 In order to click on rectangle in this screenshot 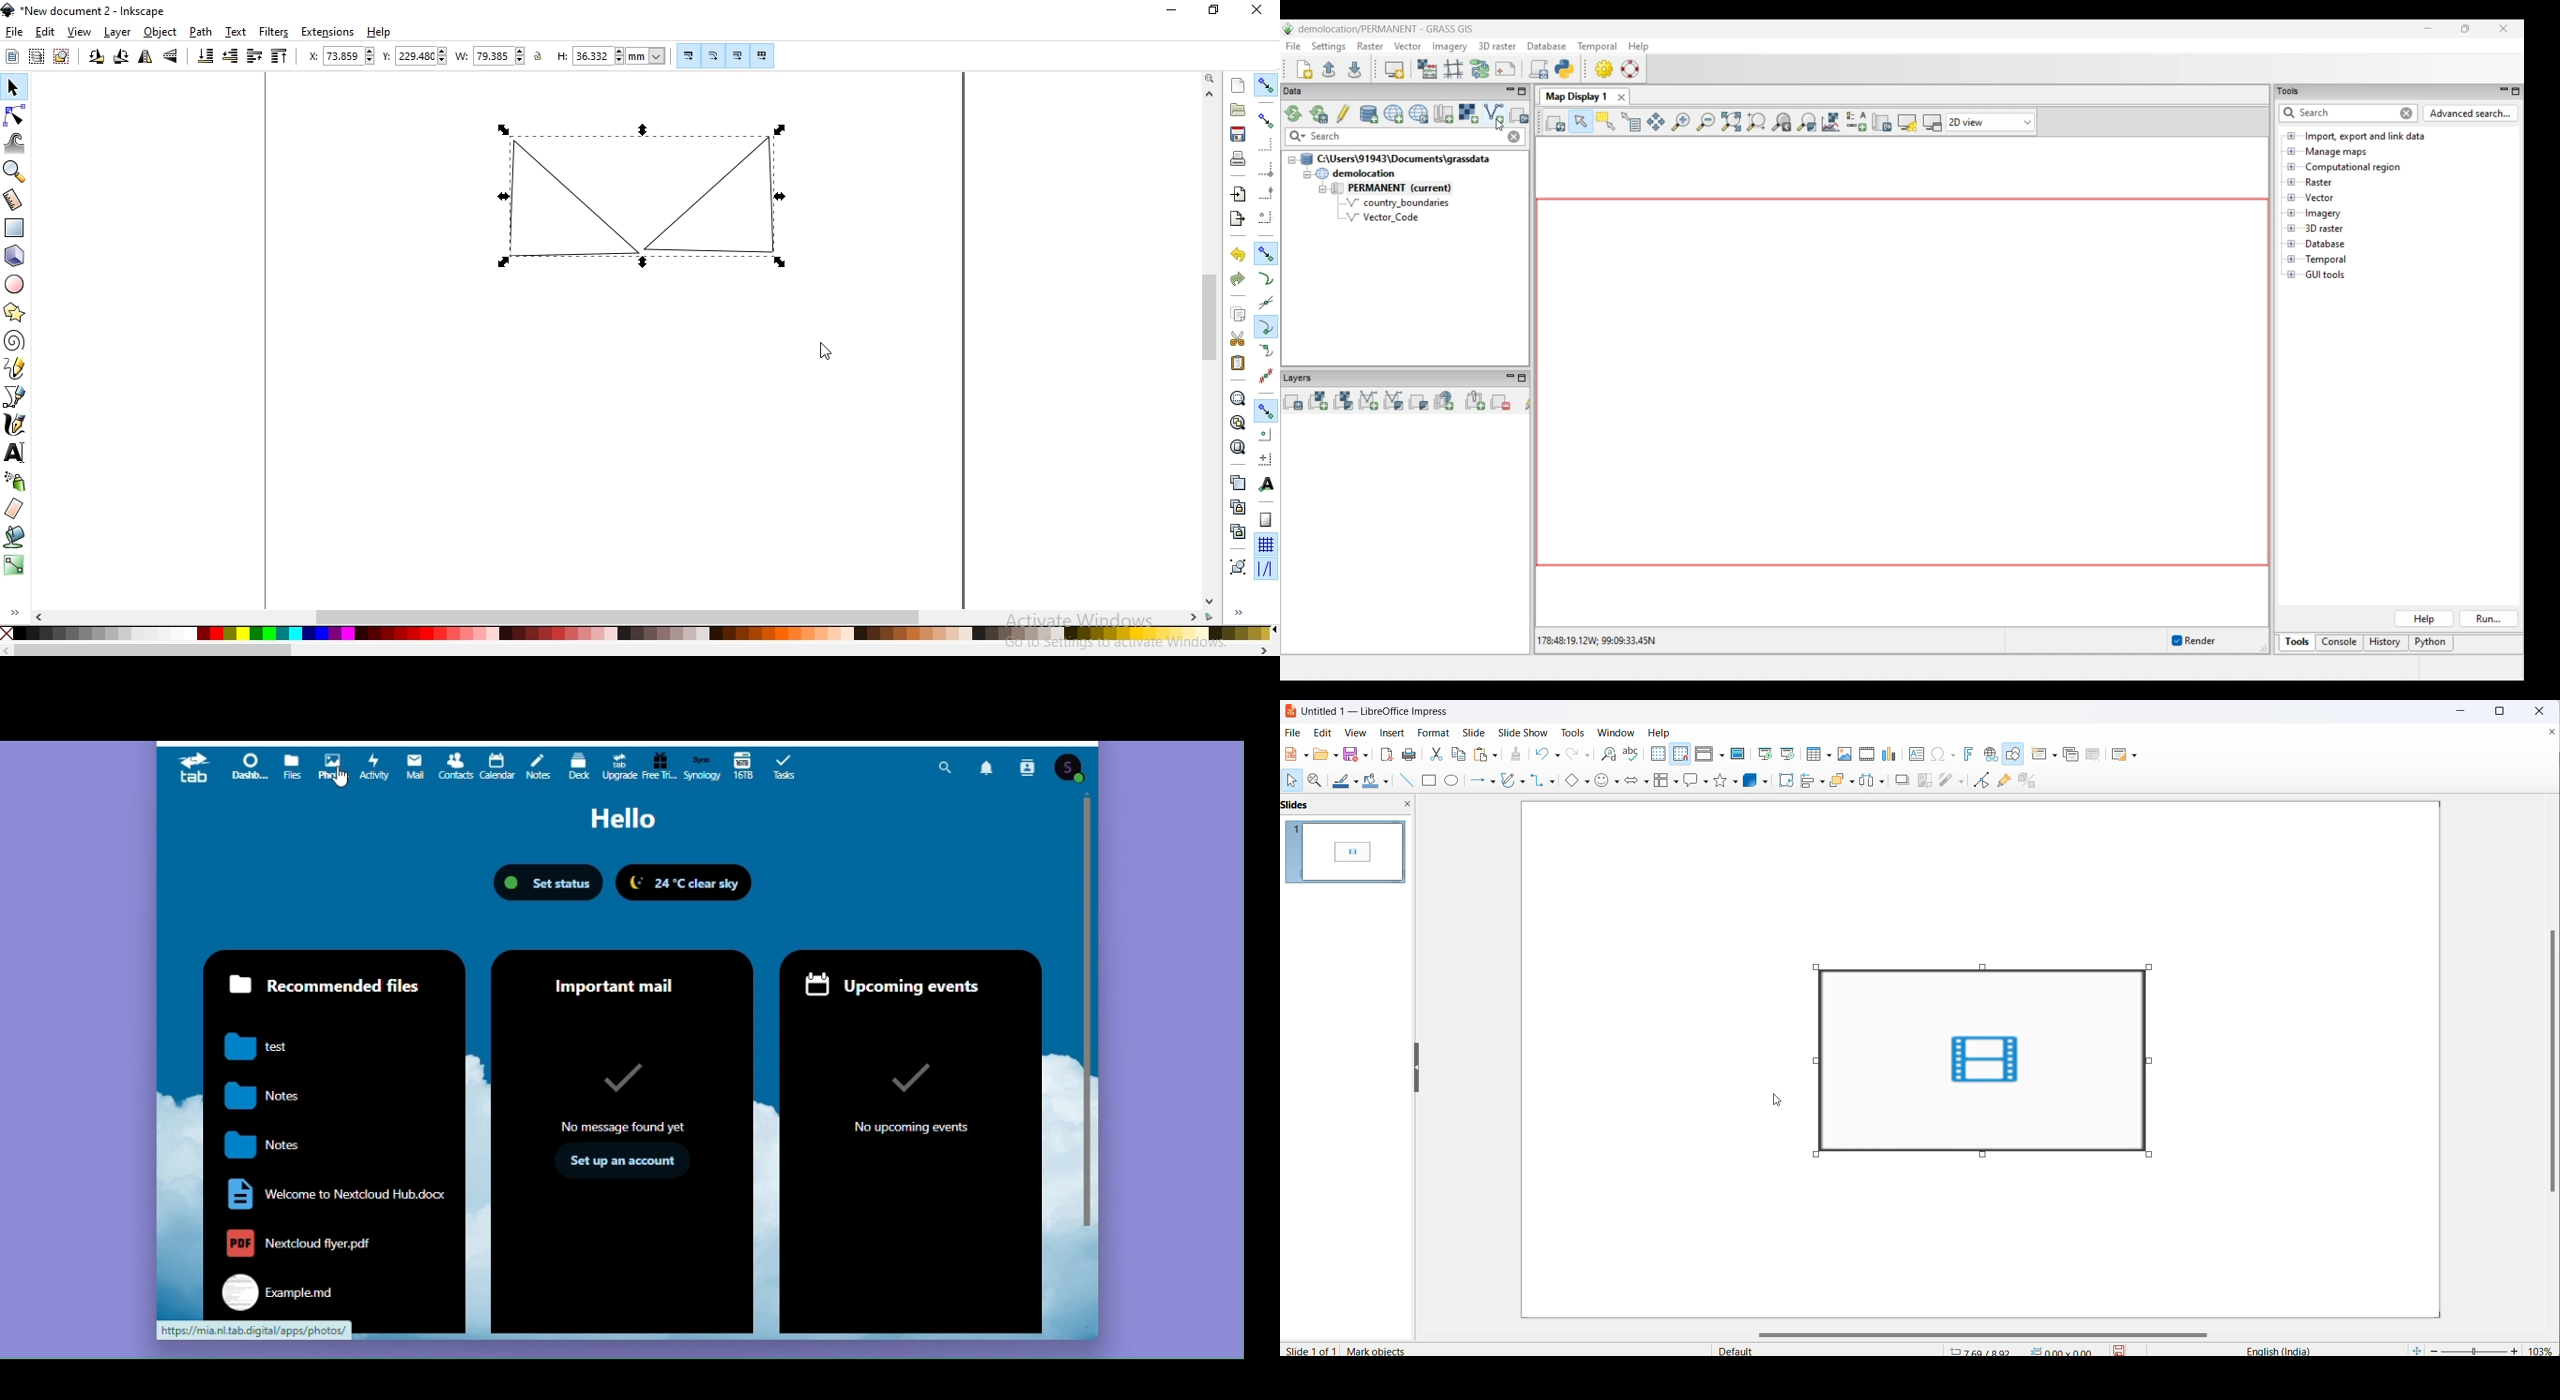, I will do `click(1428, 782)`.